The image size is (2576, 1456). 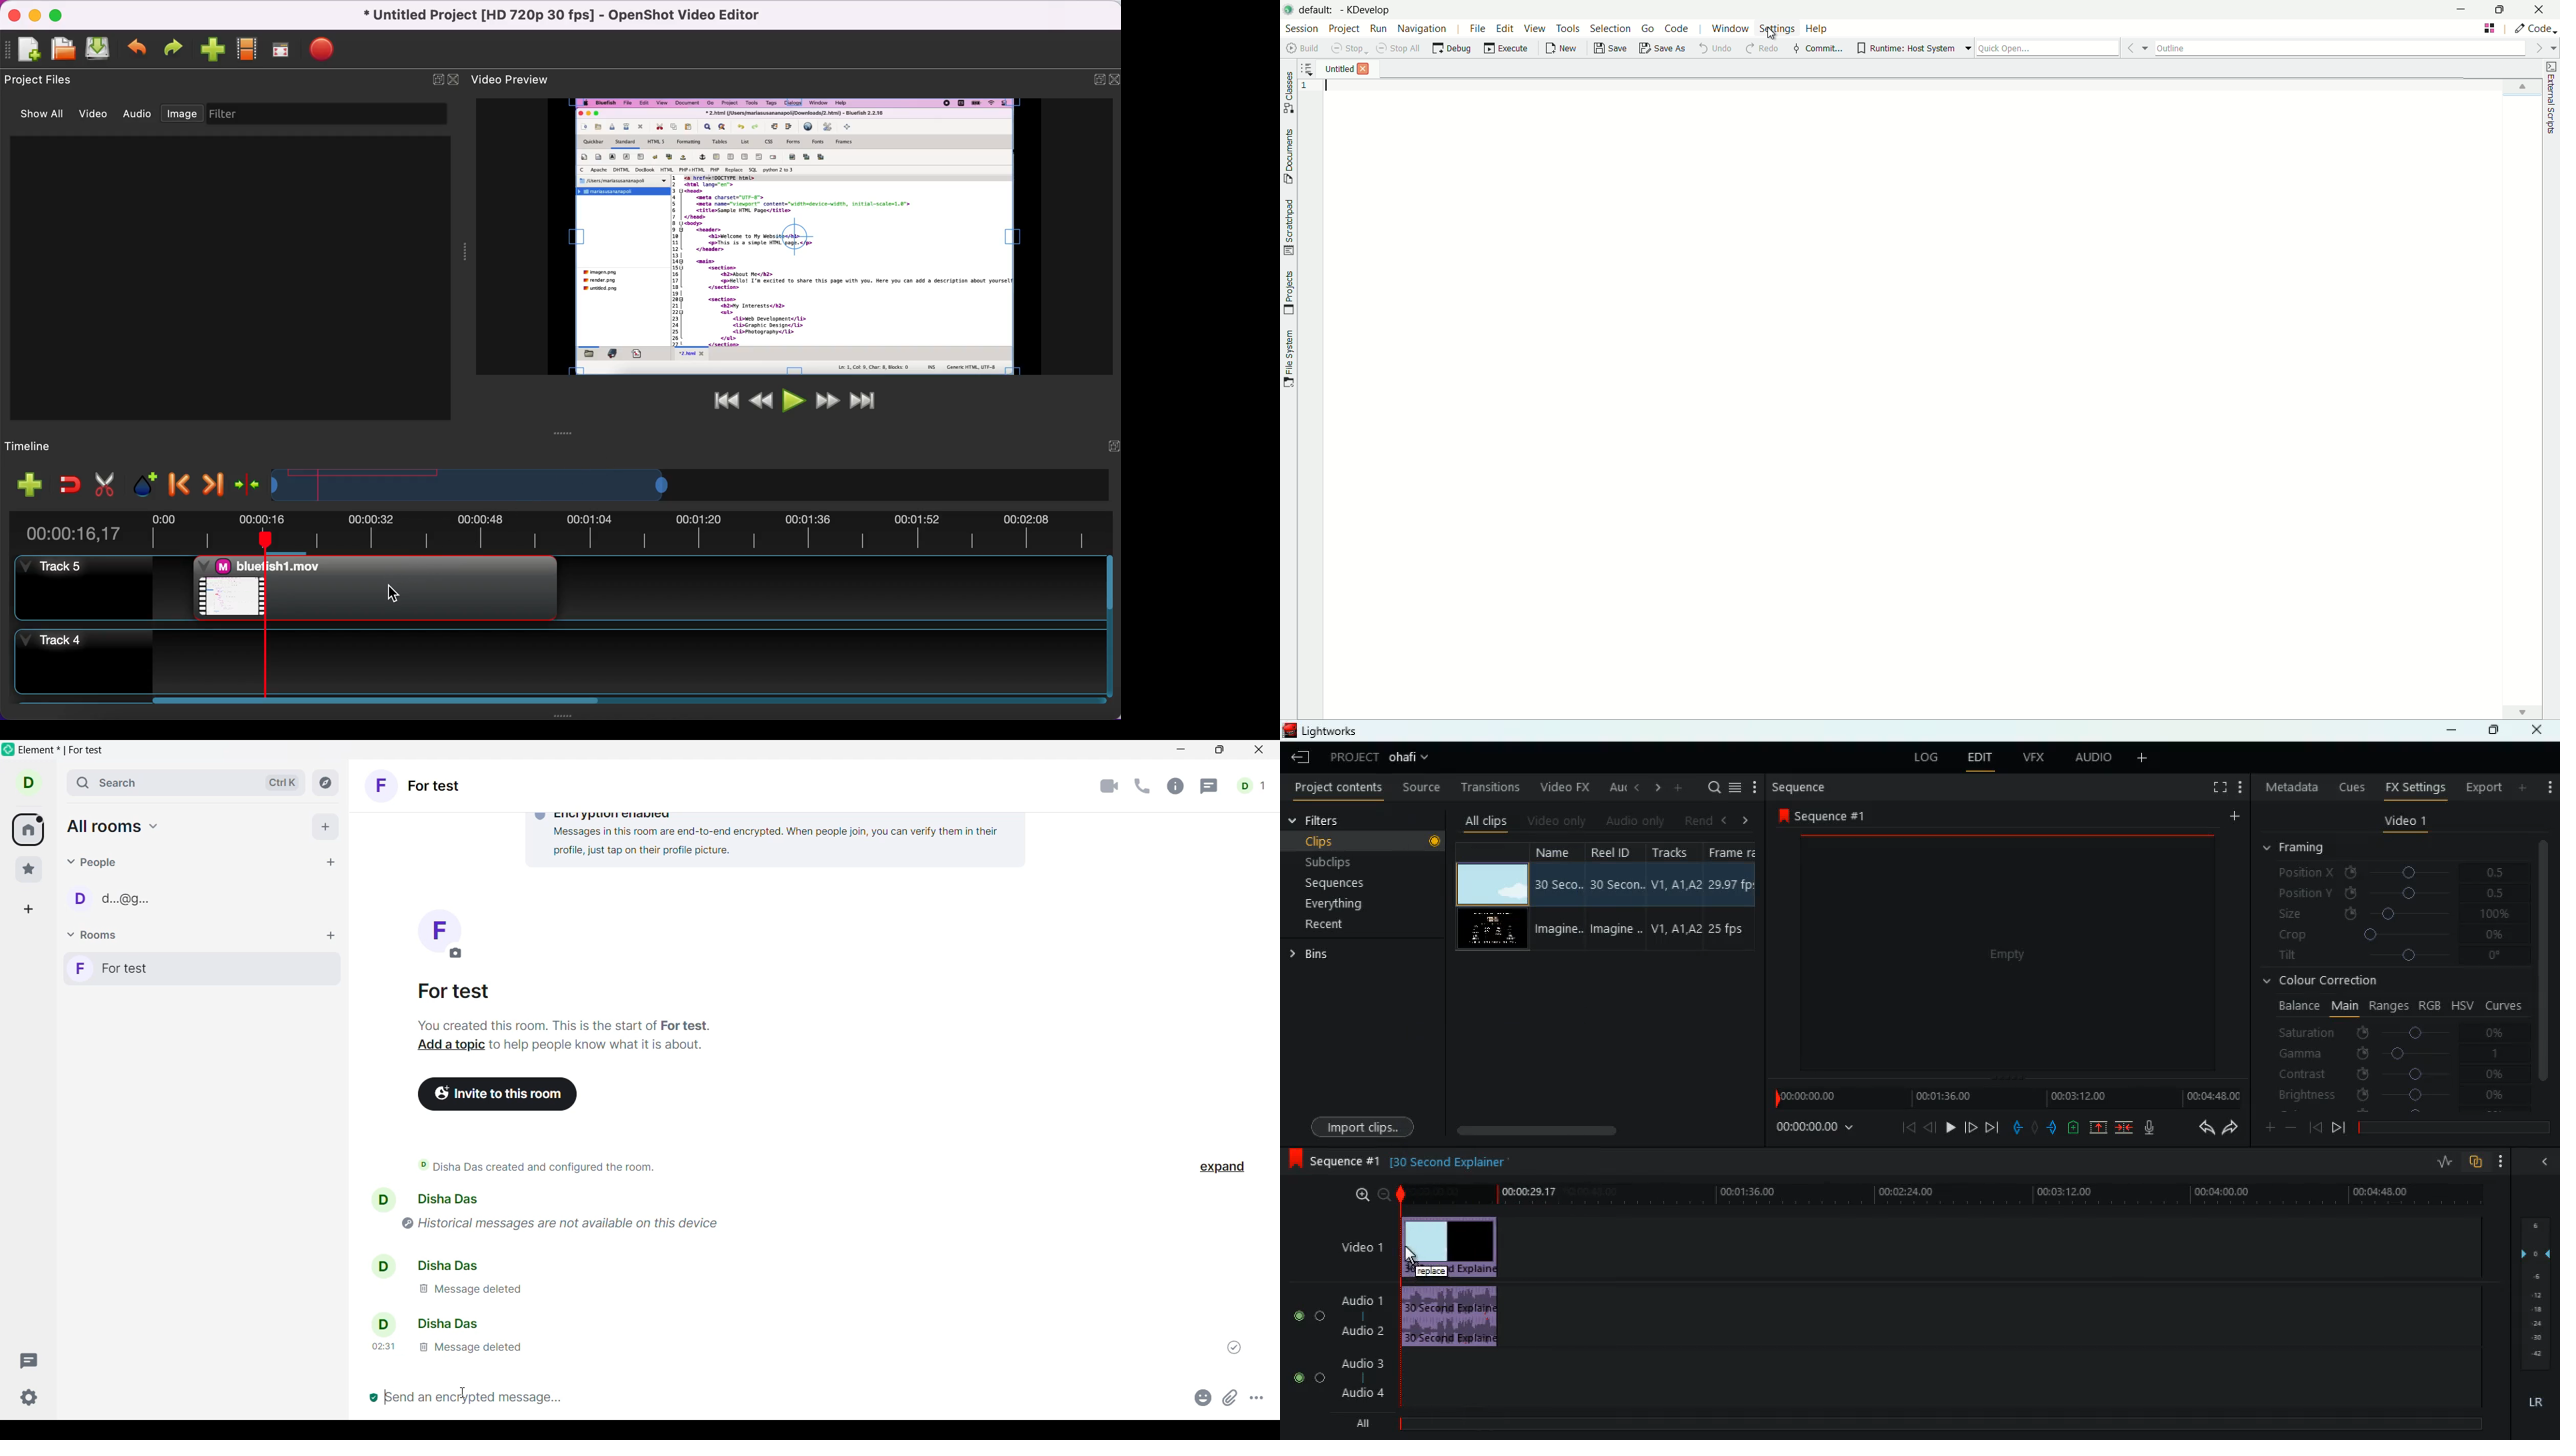 I want to click on left, so click(x=1723, y=820).